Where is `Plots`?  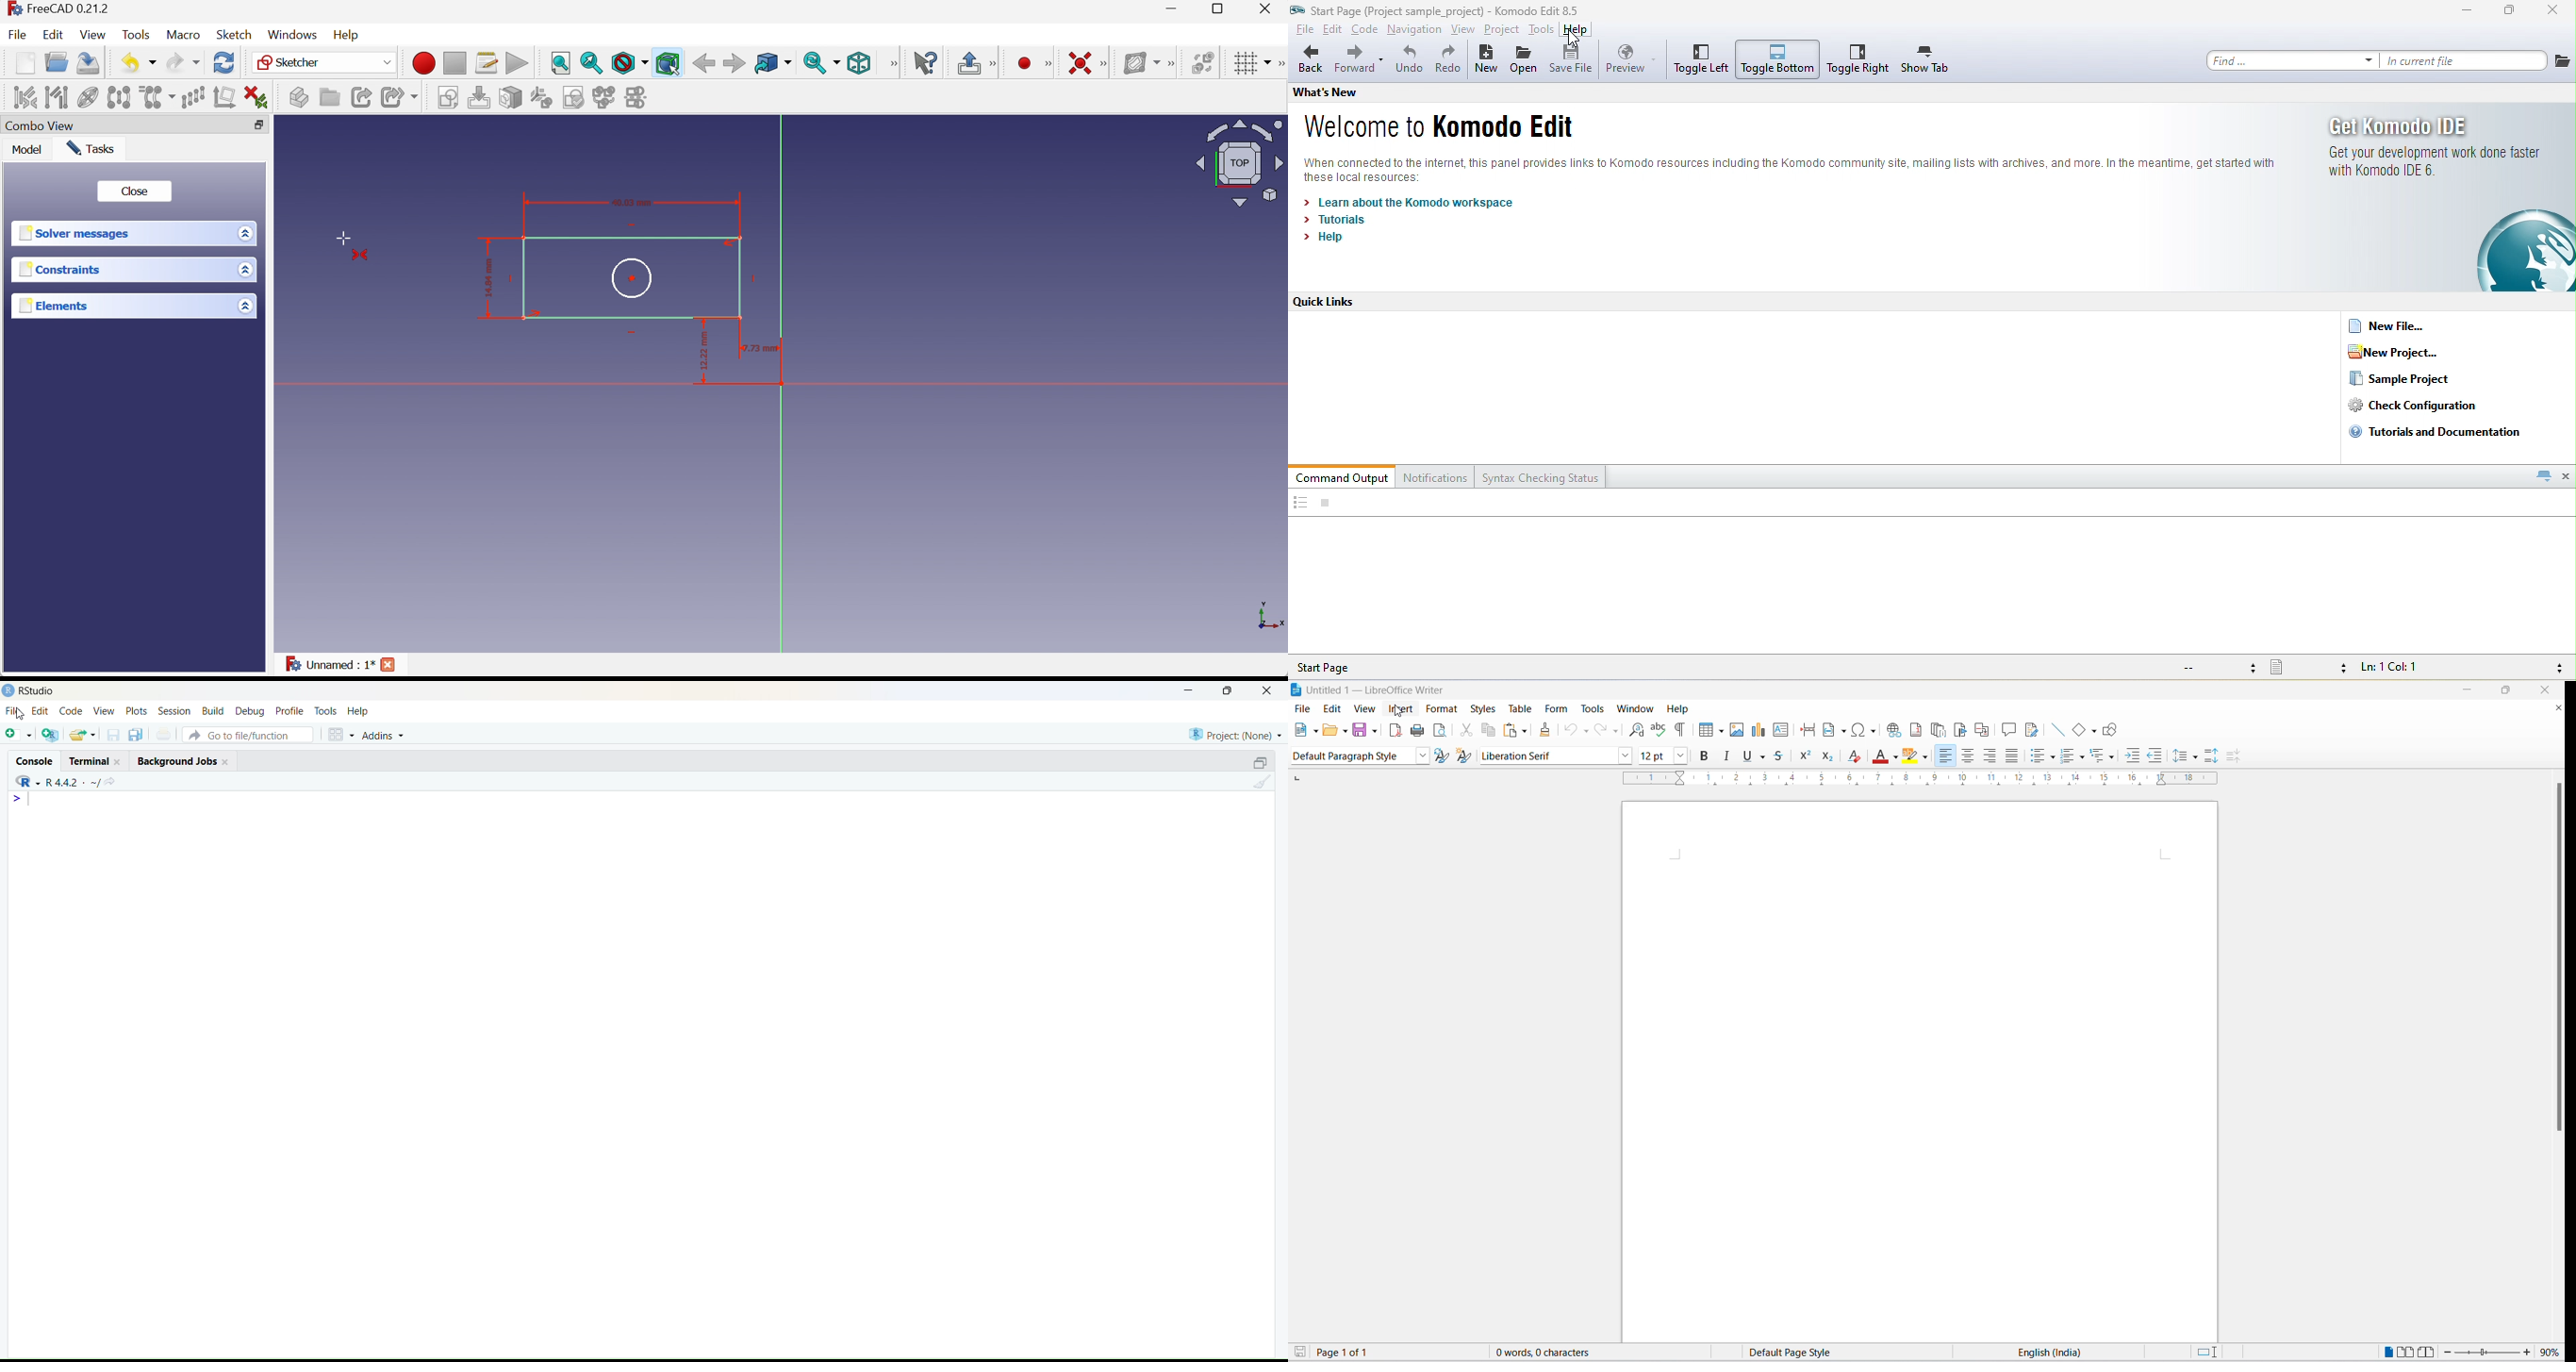 Plots is located at coordinates (136, 711).